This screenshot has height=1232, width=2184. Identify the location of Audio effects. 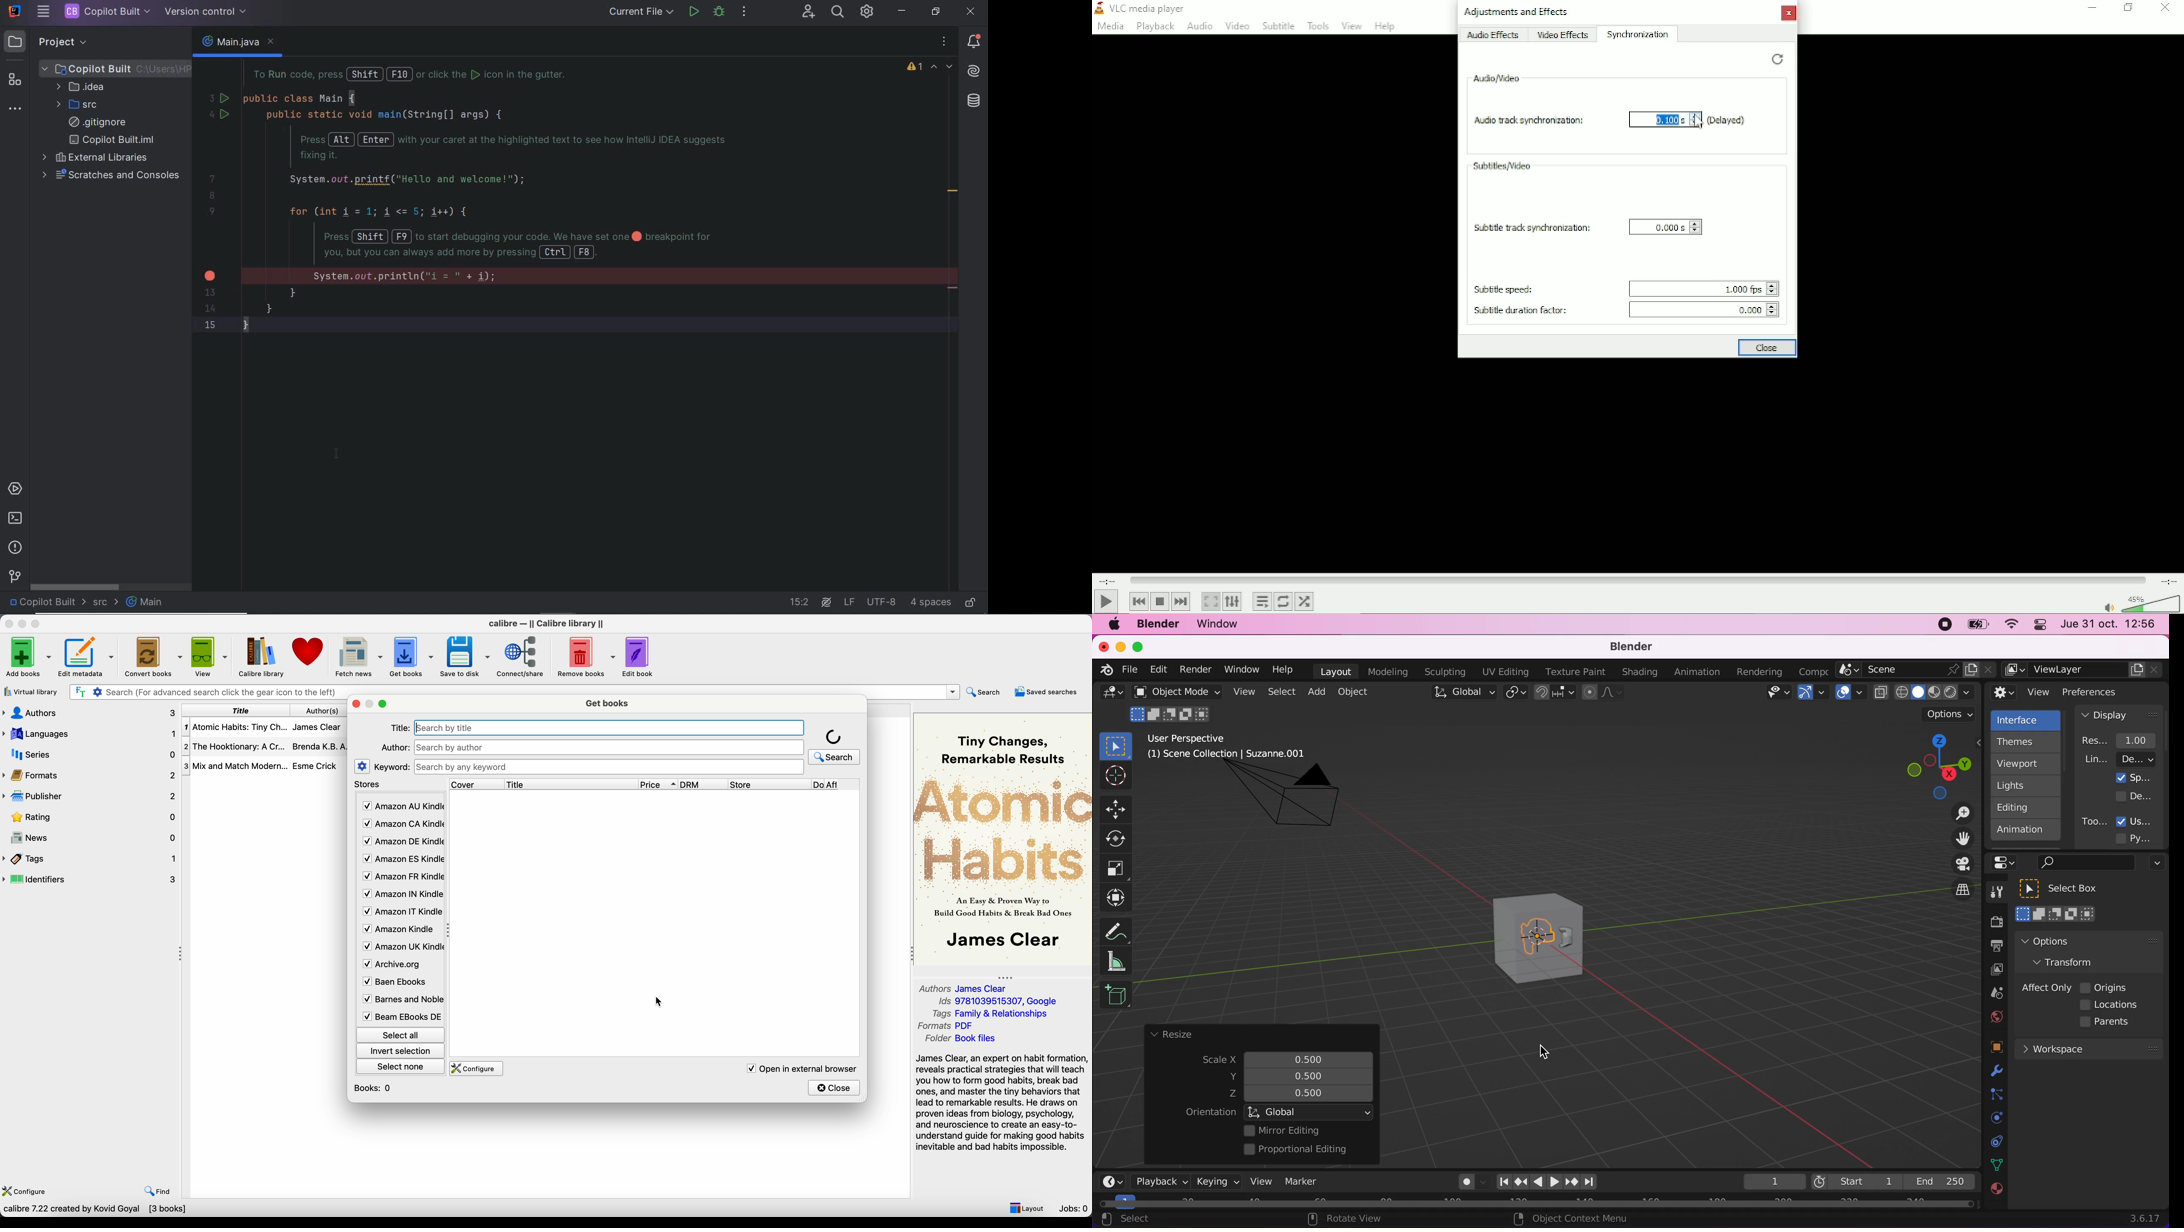
(1493, 34).